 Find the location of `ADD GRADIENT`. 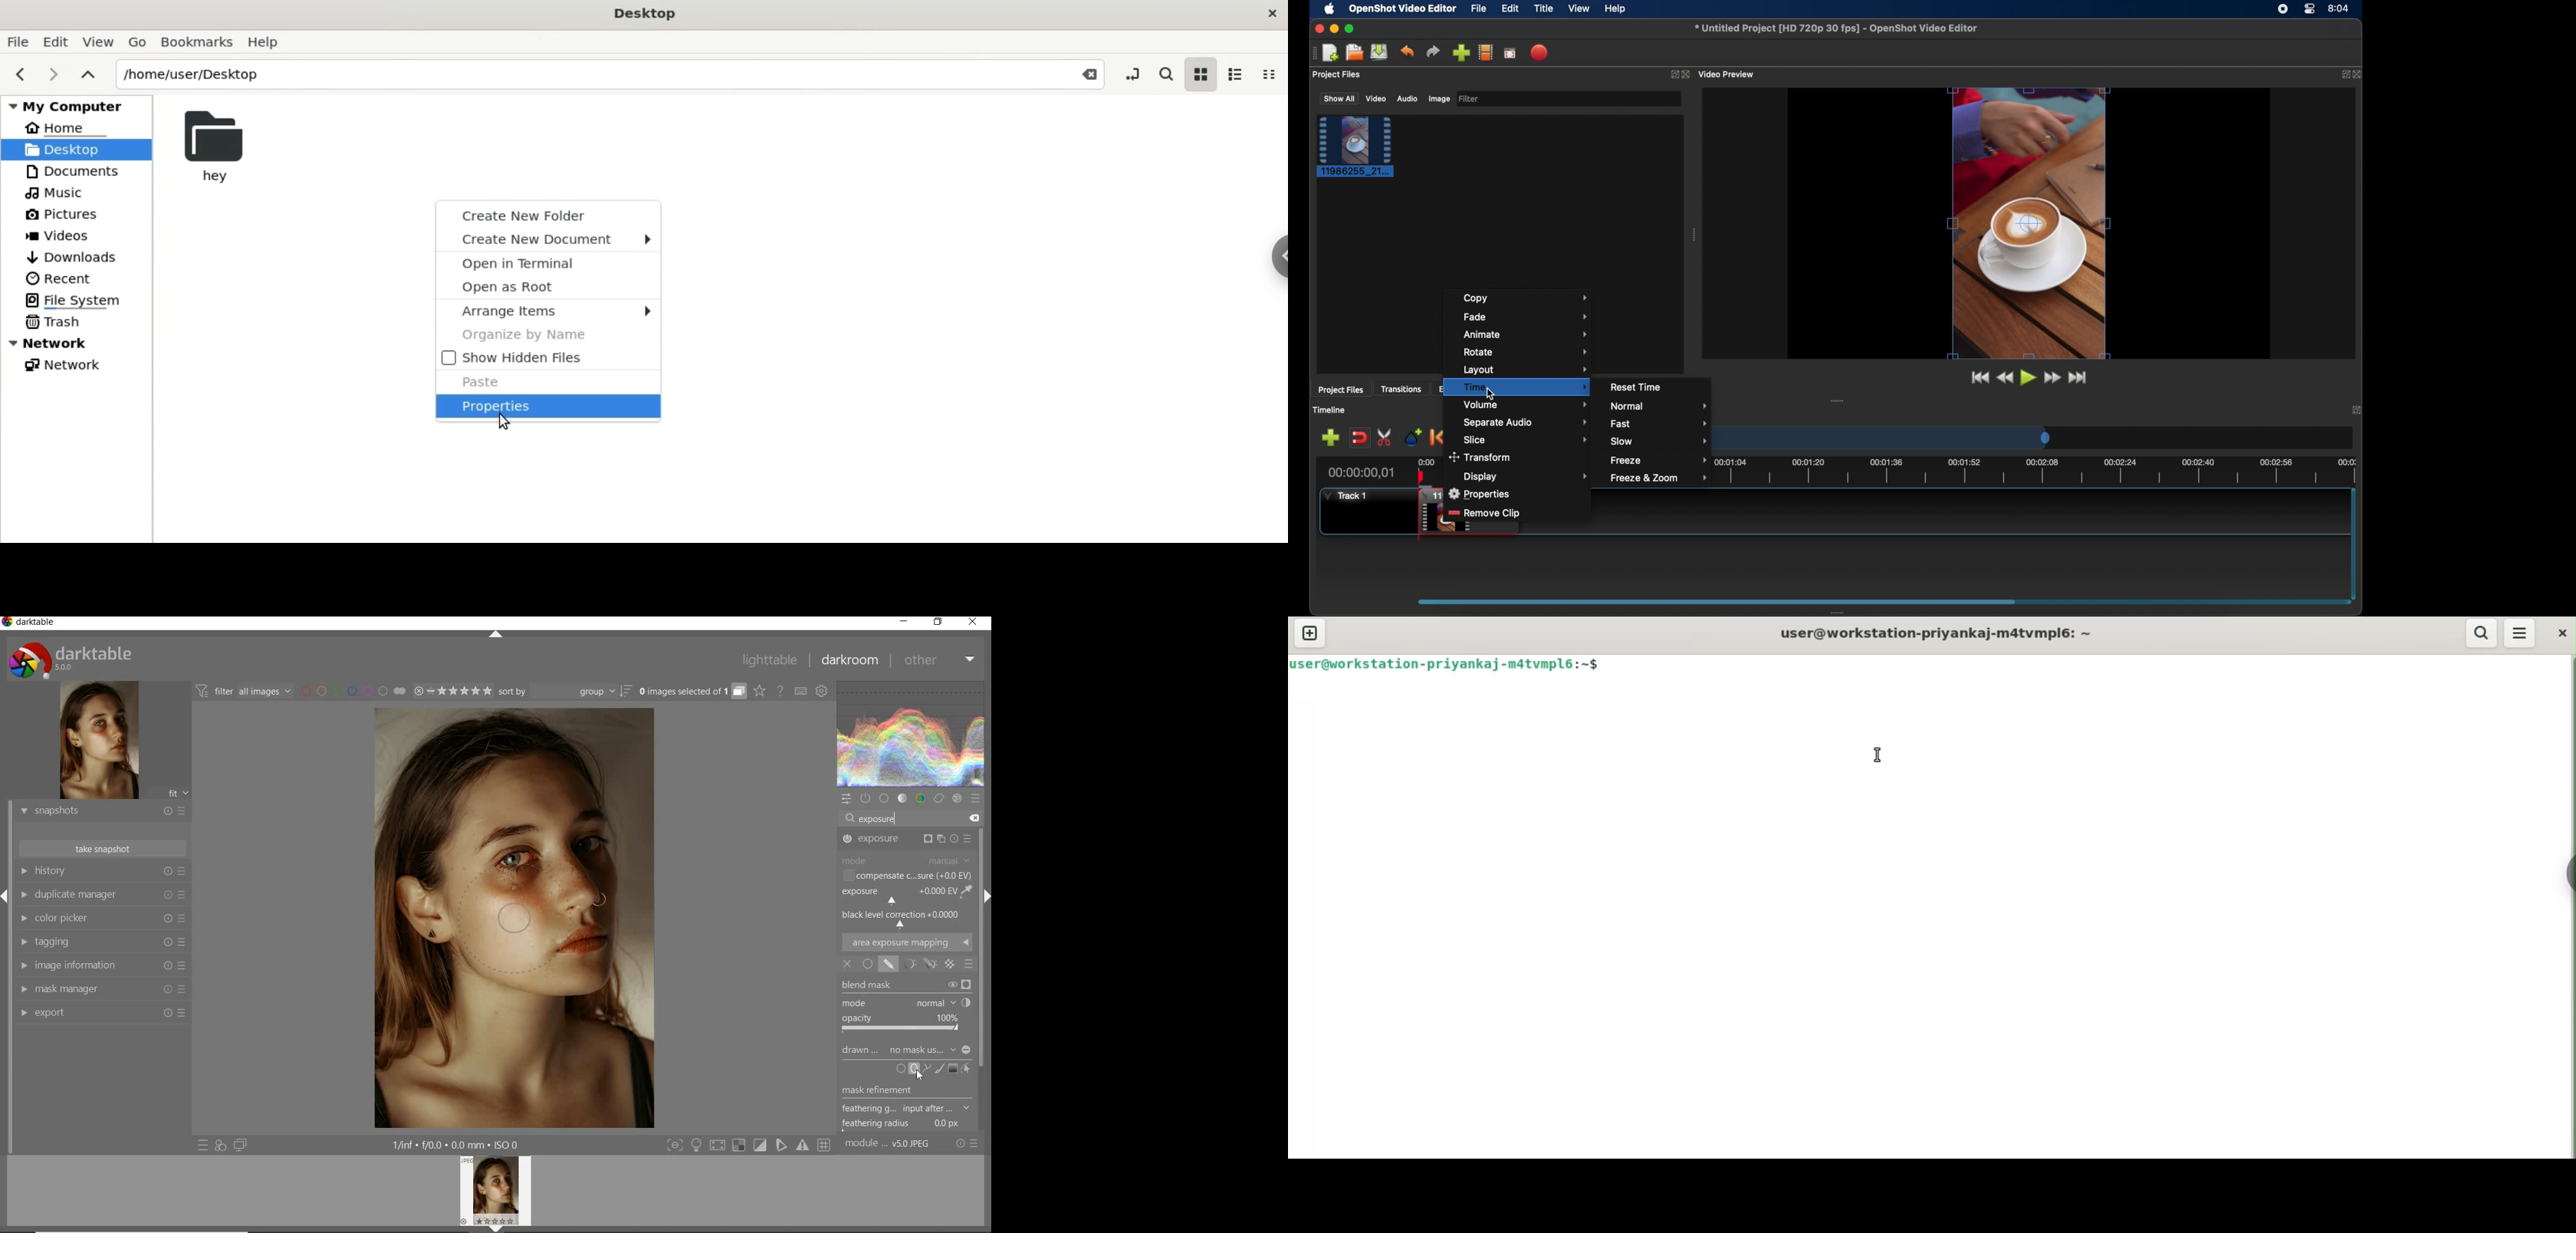

ADD GRADIENT is located at coordinates (953, 1068).